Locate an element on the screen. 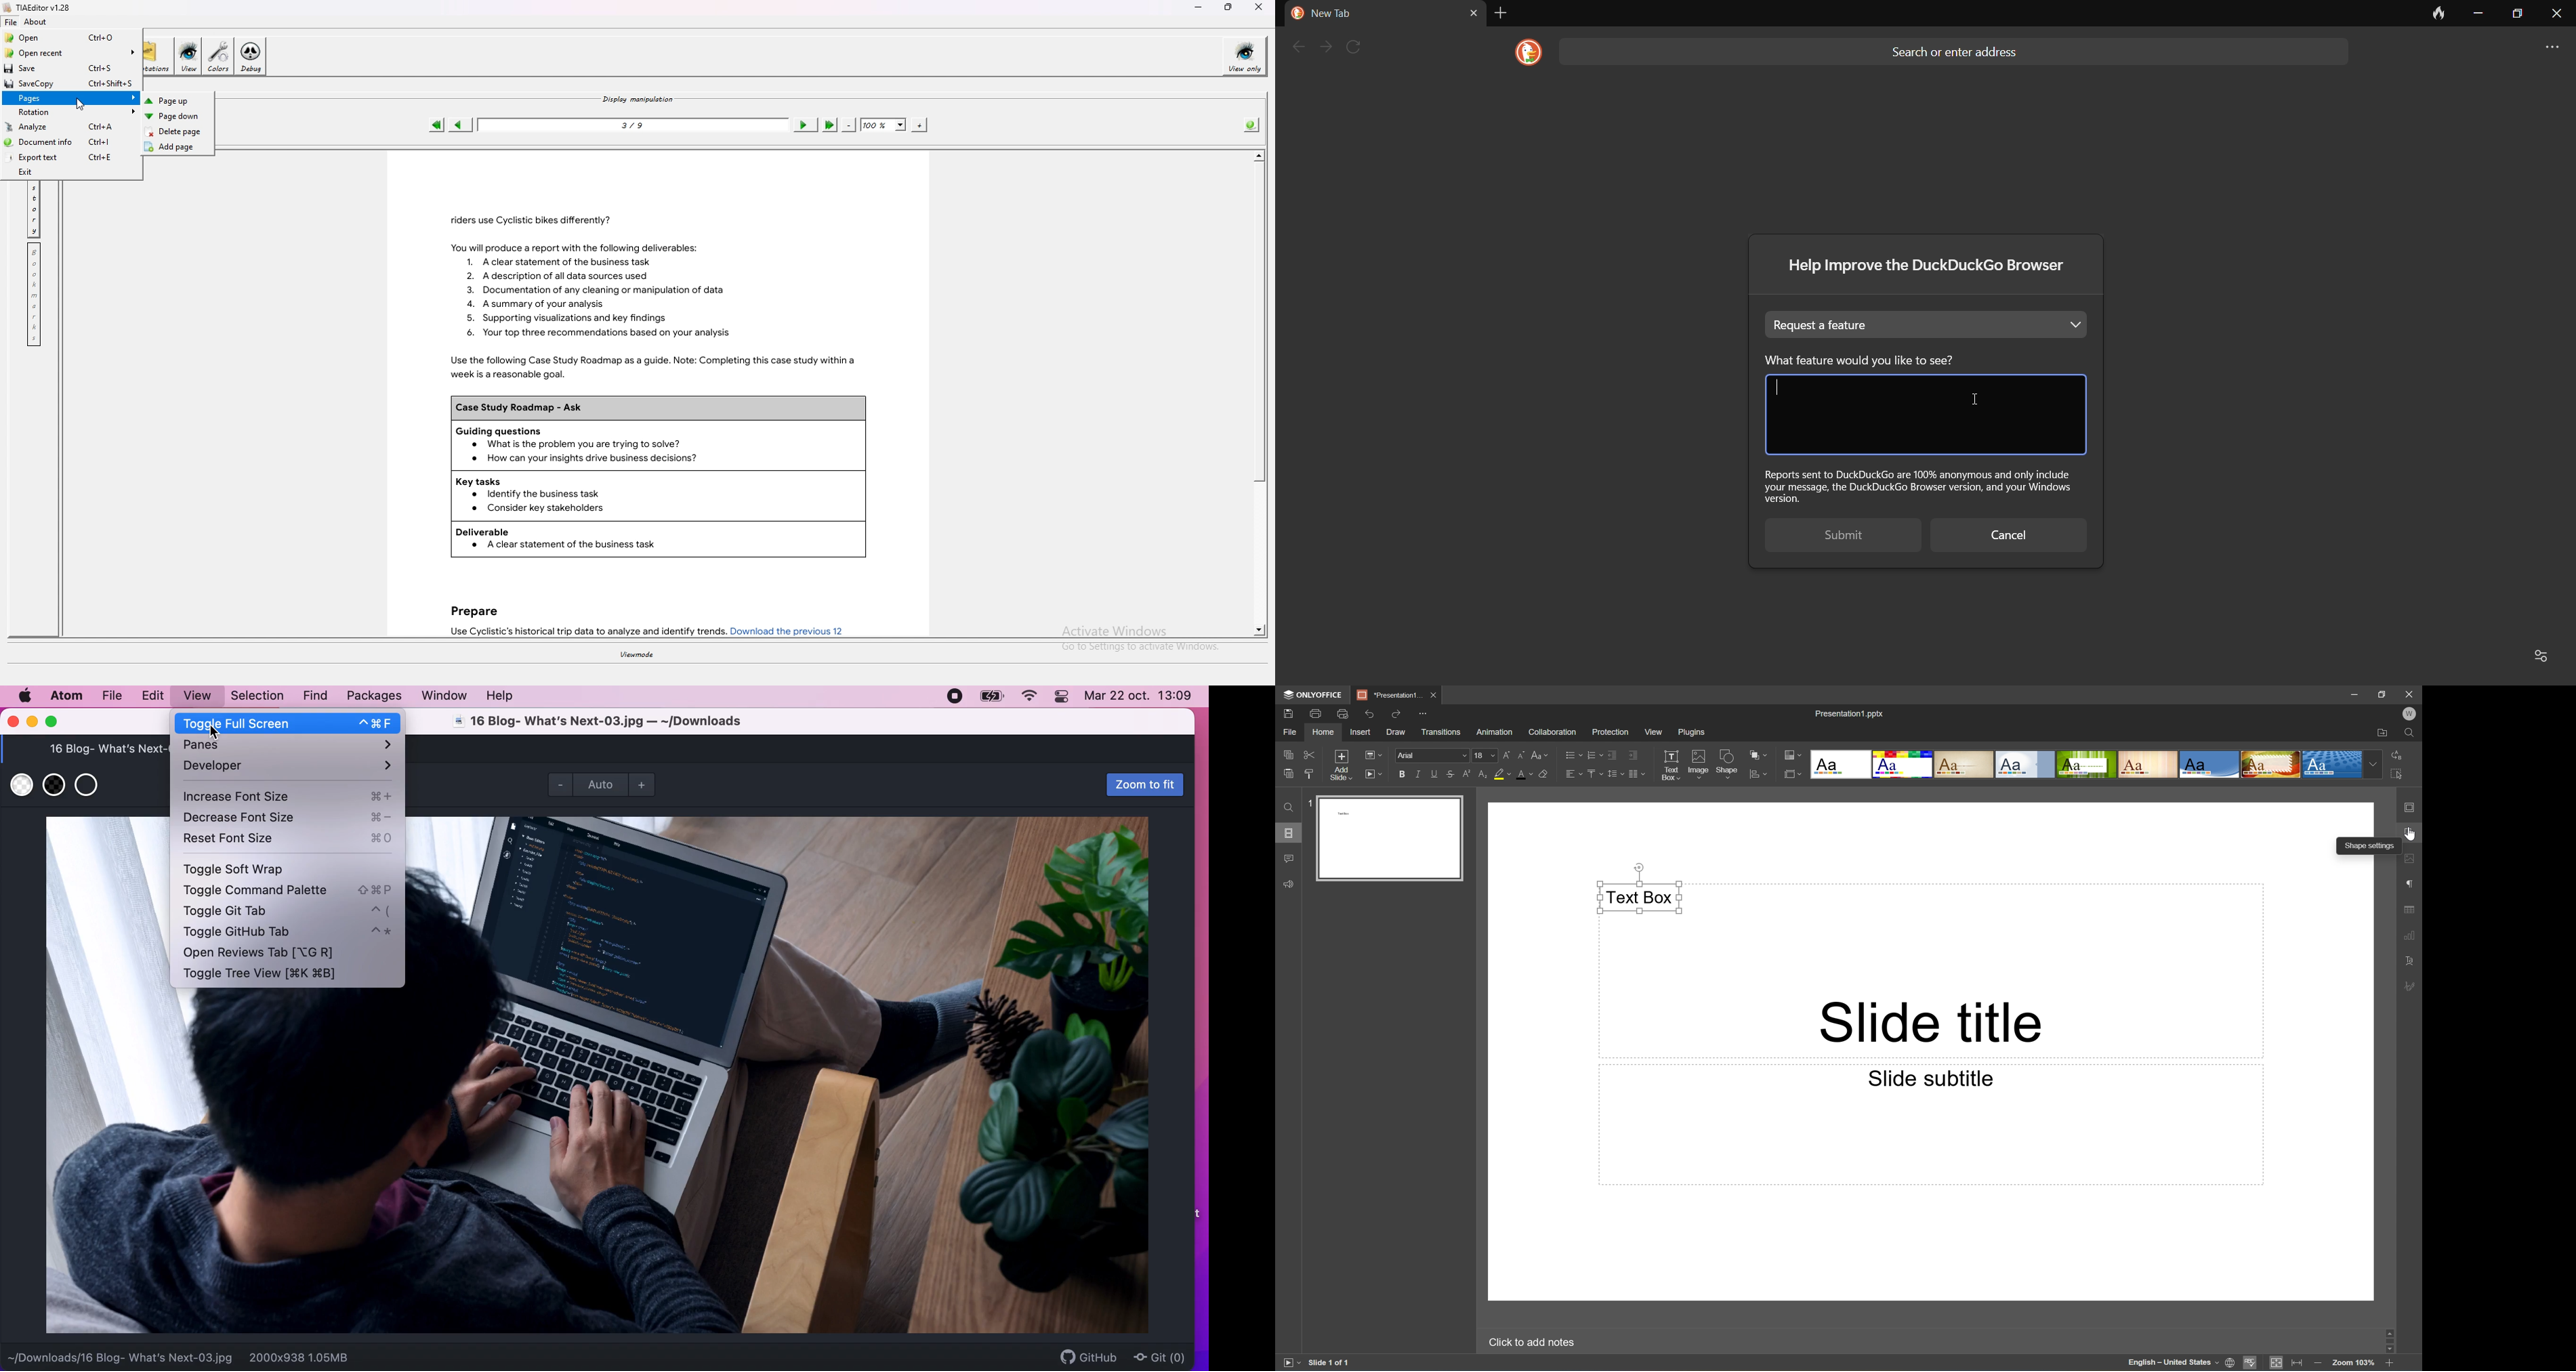 This screenshot has width=2576, height=1372. Zoom out is located at coordinates (2318, 1362).